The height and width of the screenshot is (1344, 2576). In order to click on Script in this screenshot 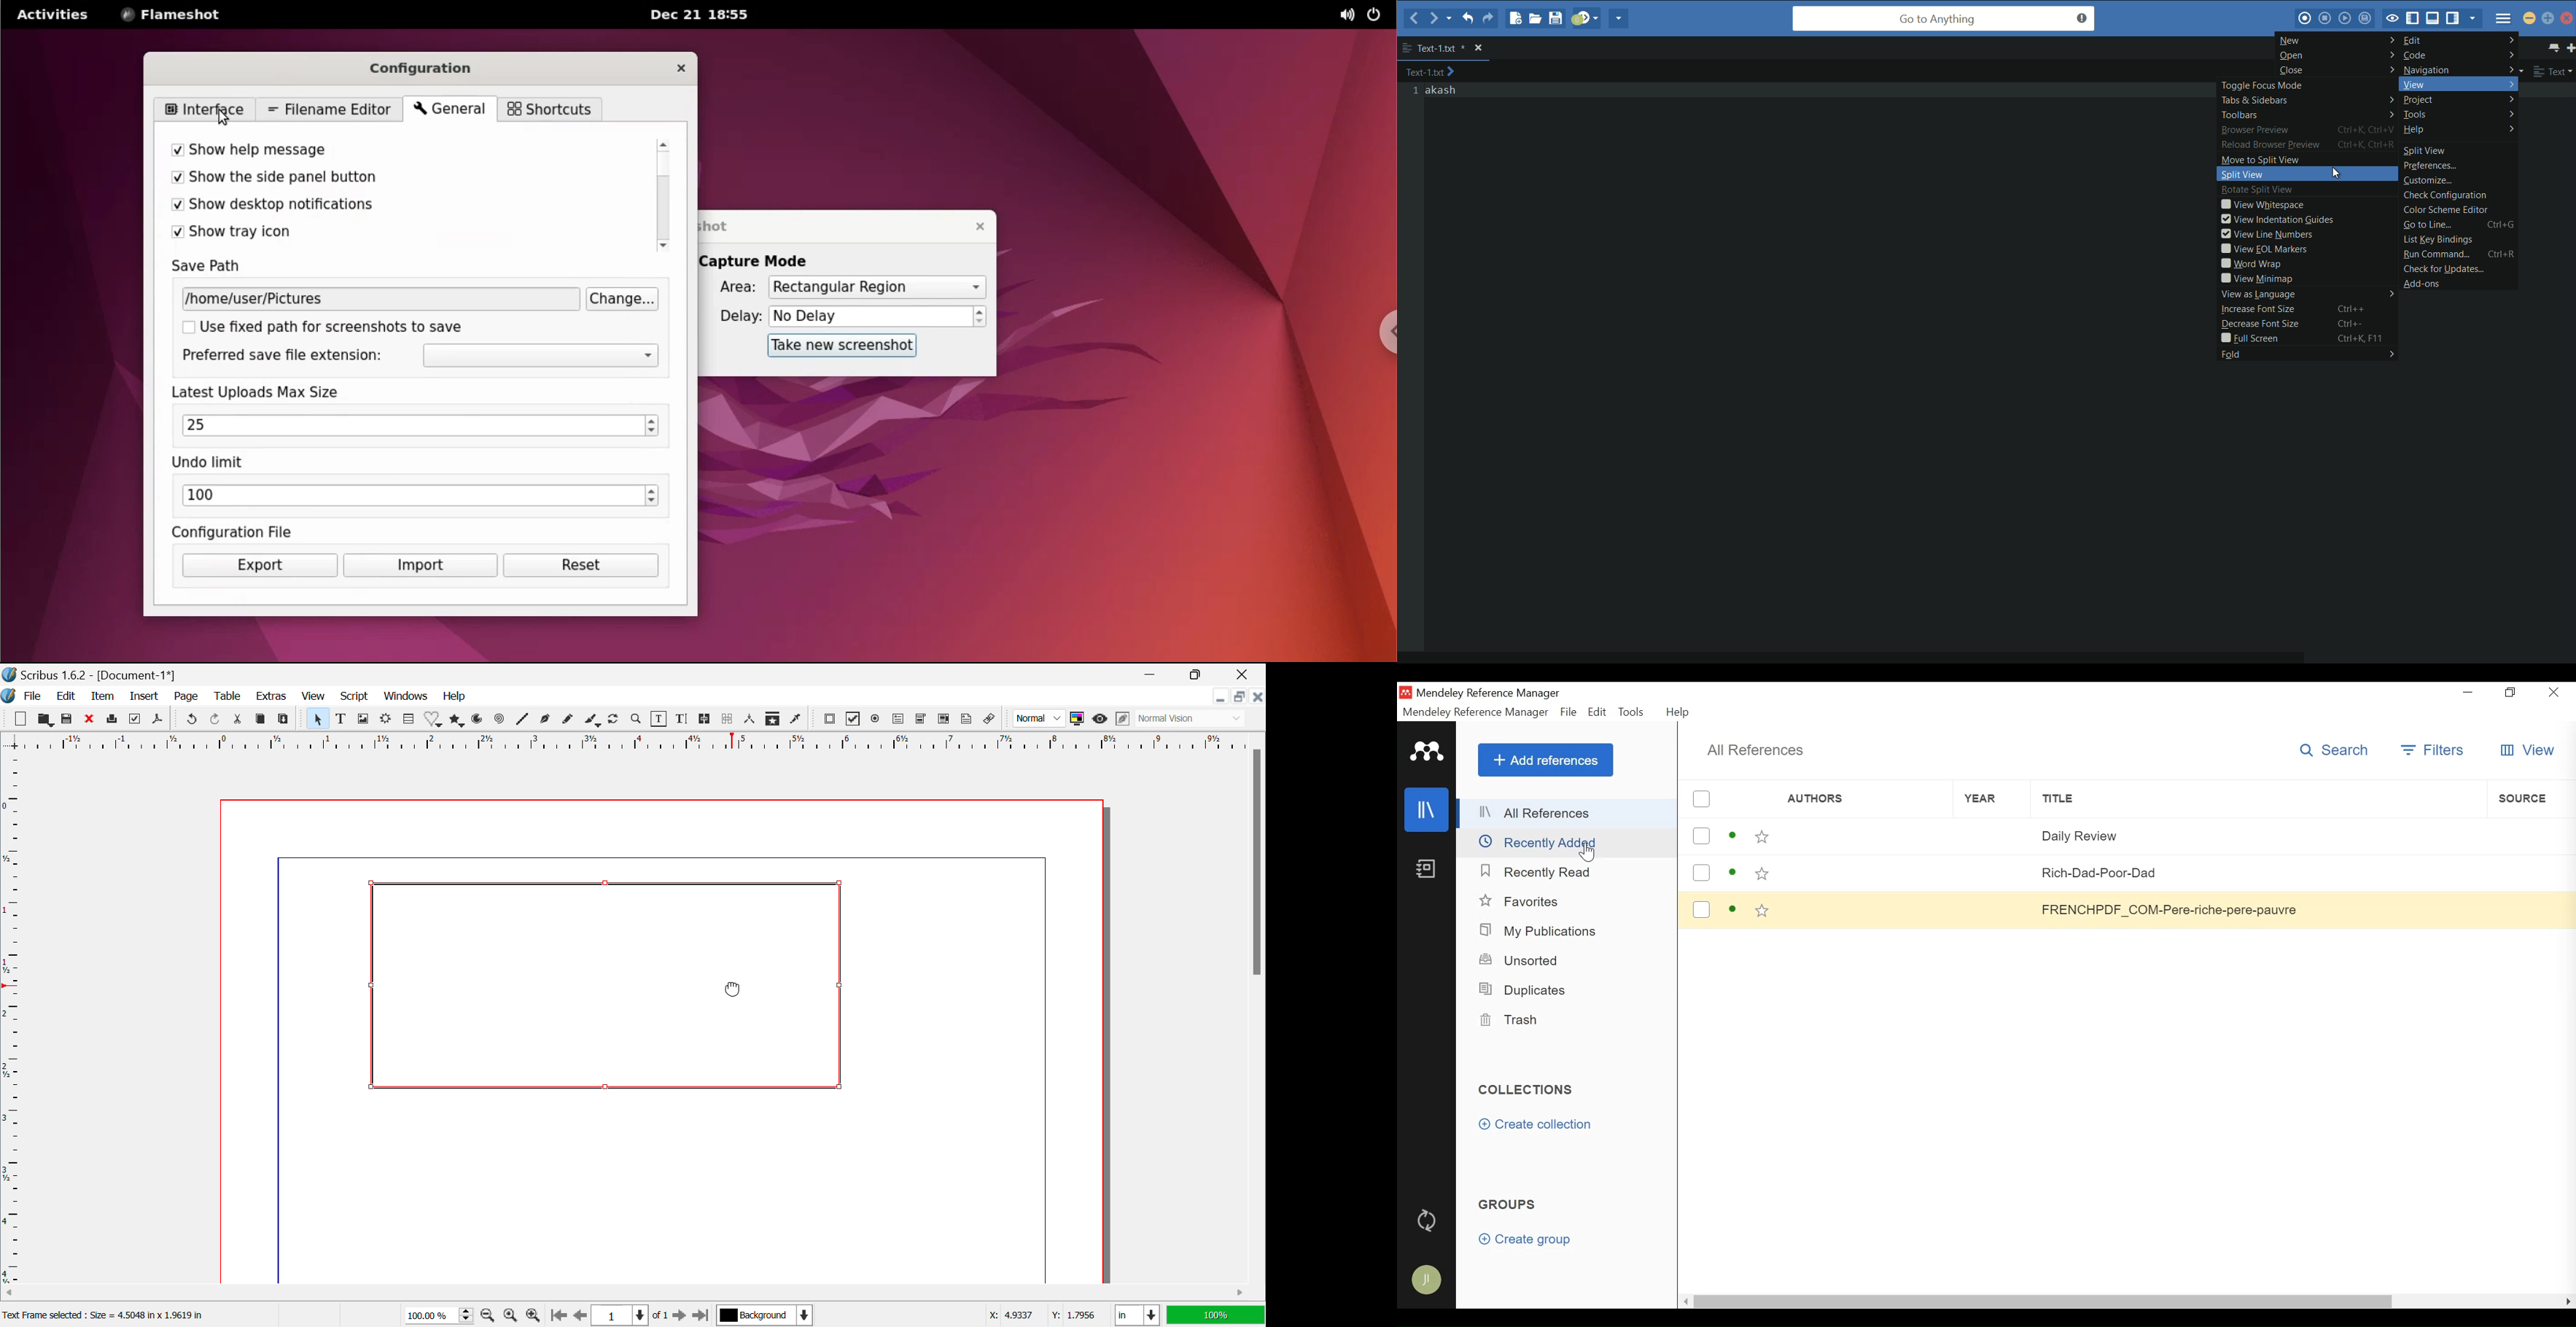, I will do `click(354, 697)`.